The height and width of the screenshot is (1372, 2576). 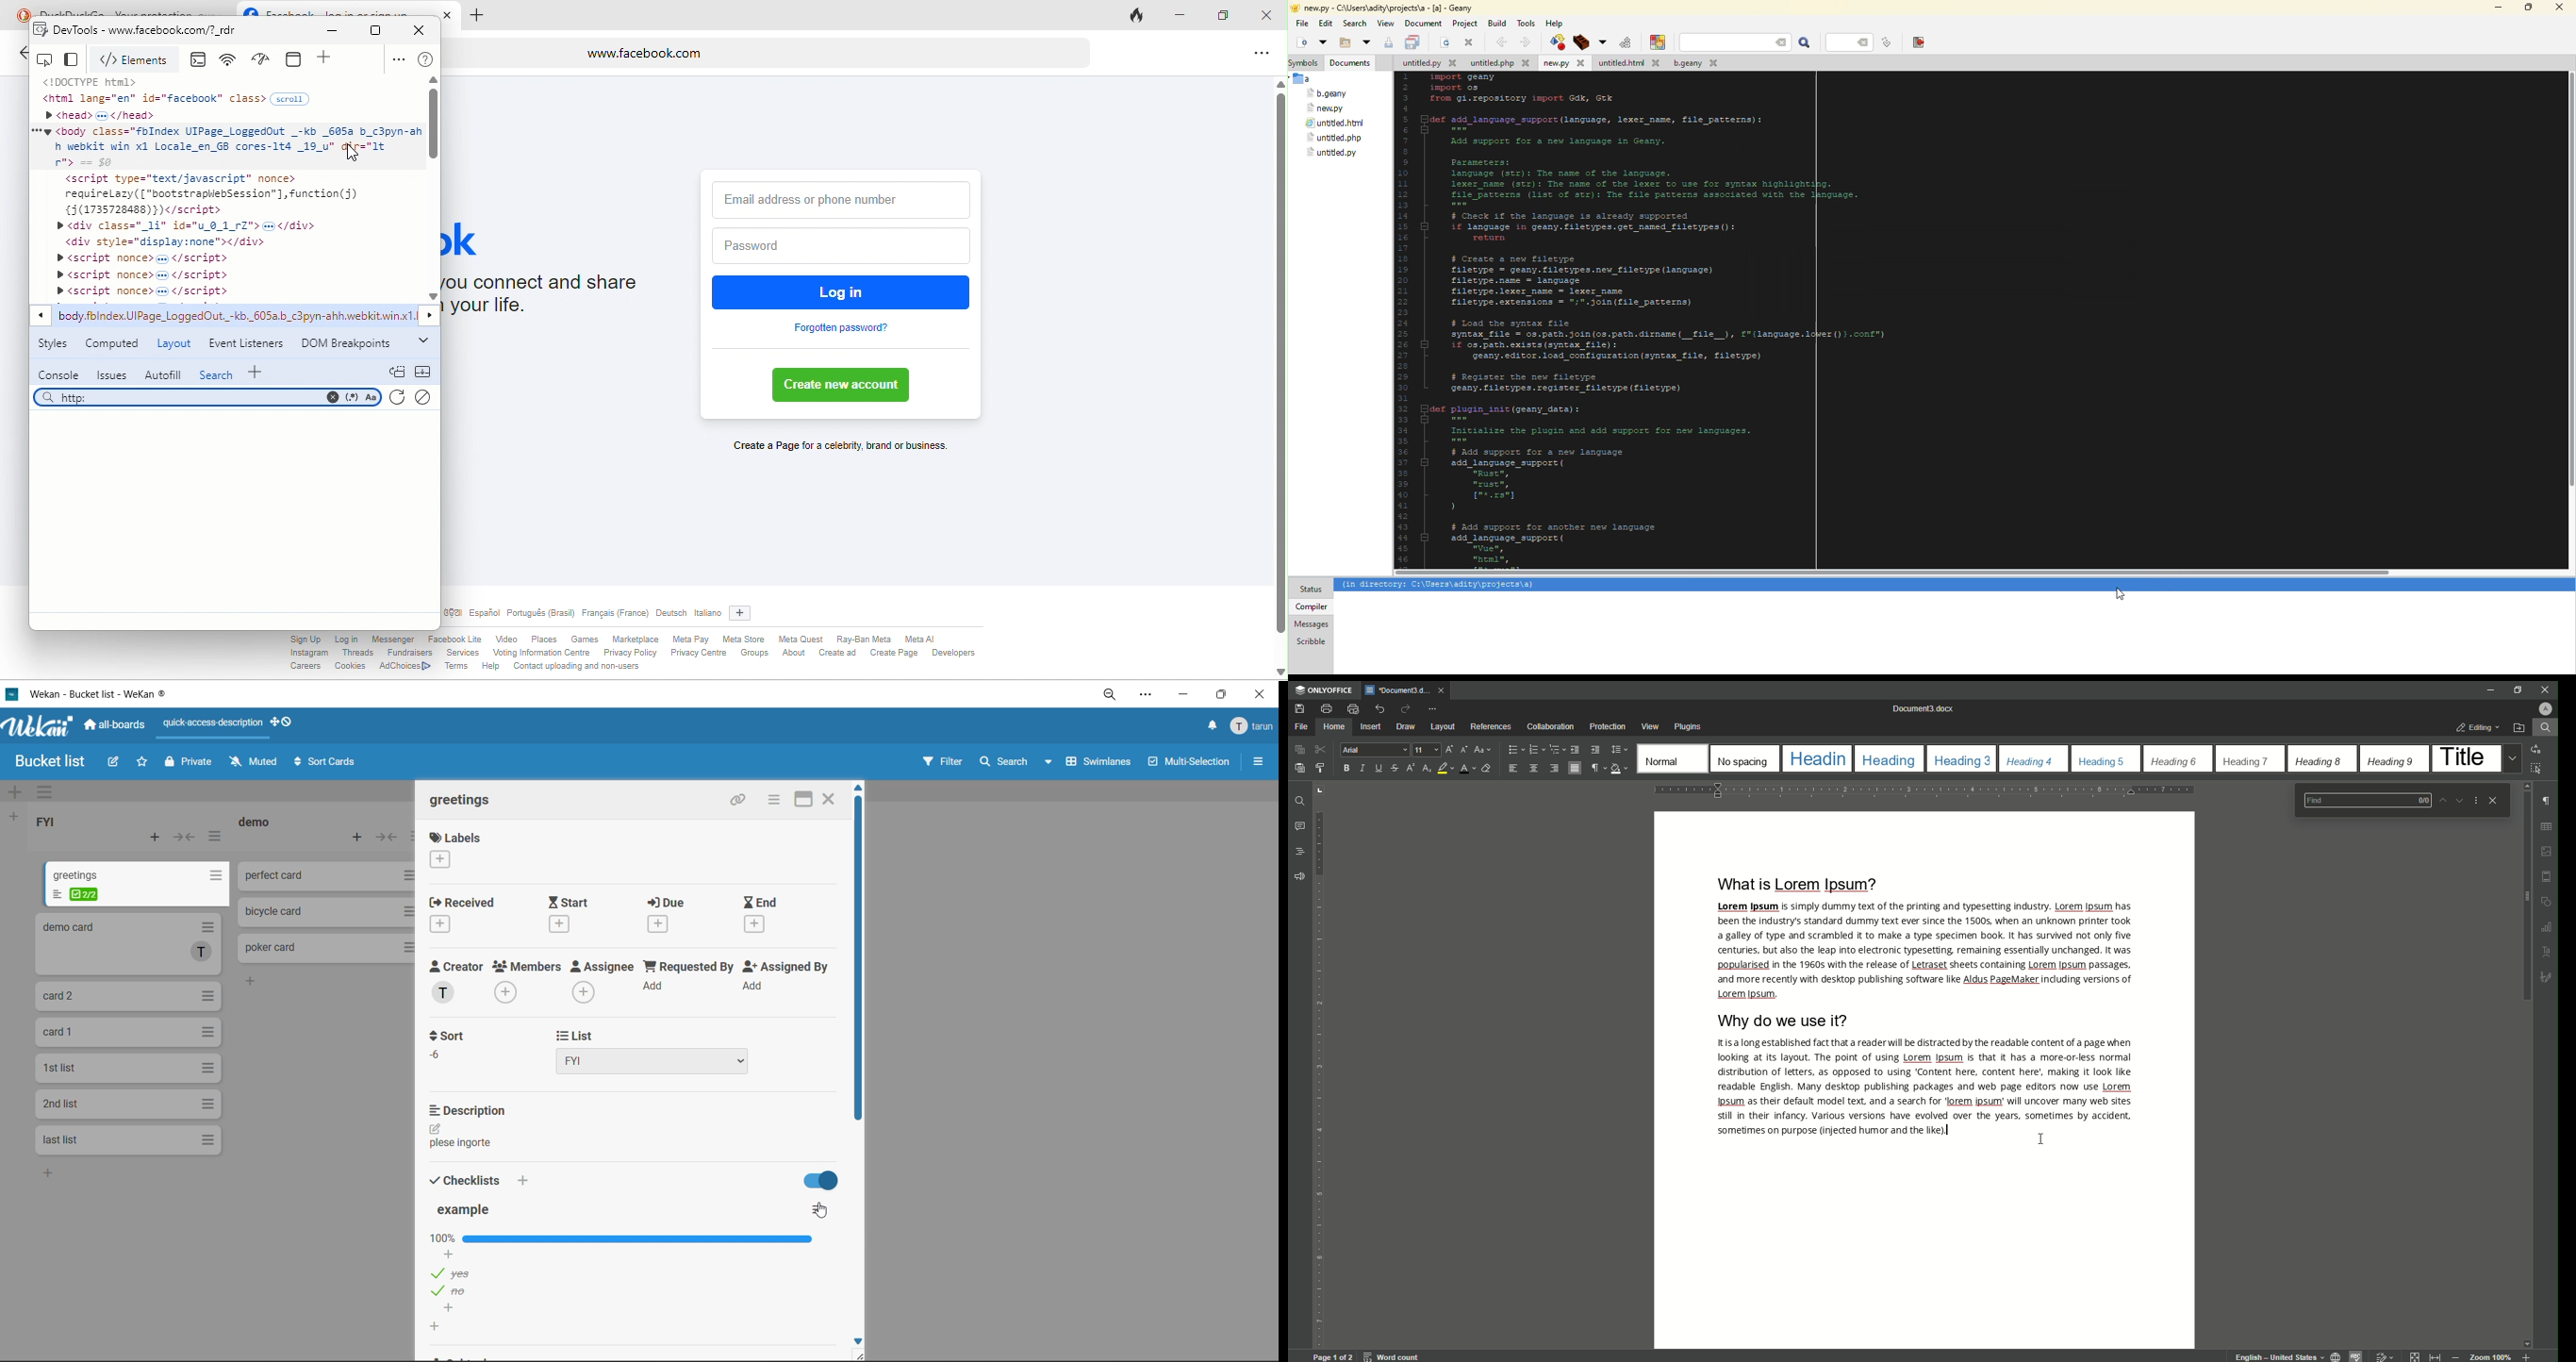 I want to click on close, so click(x=1265, y=12).